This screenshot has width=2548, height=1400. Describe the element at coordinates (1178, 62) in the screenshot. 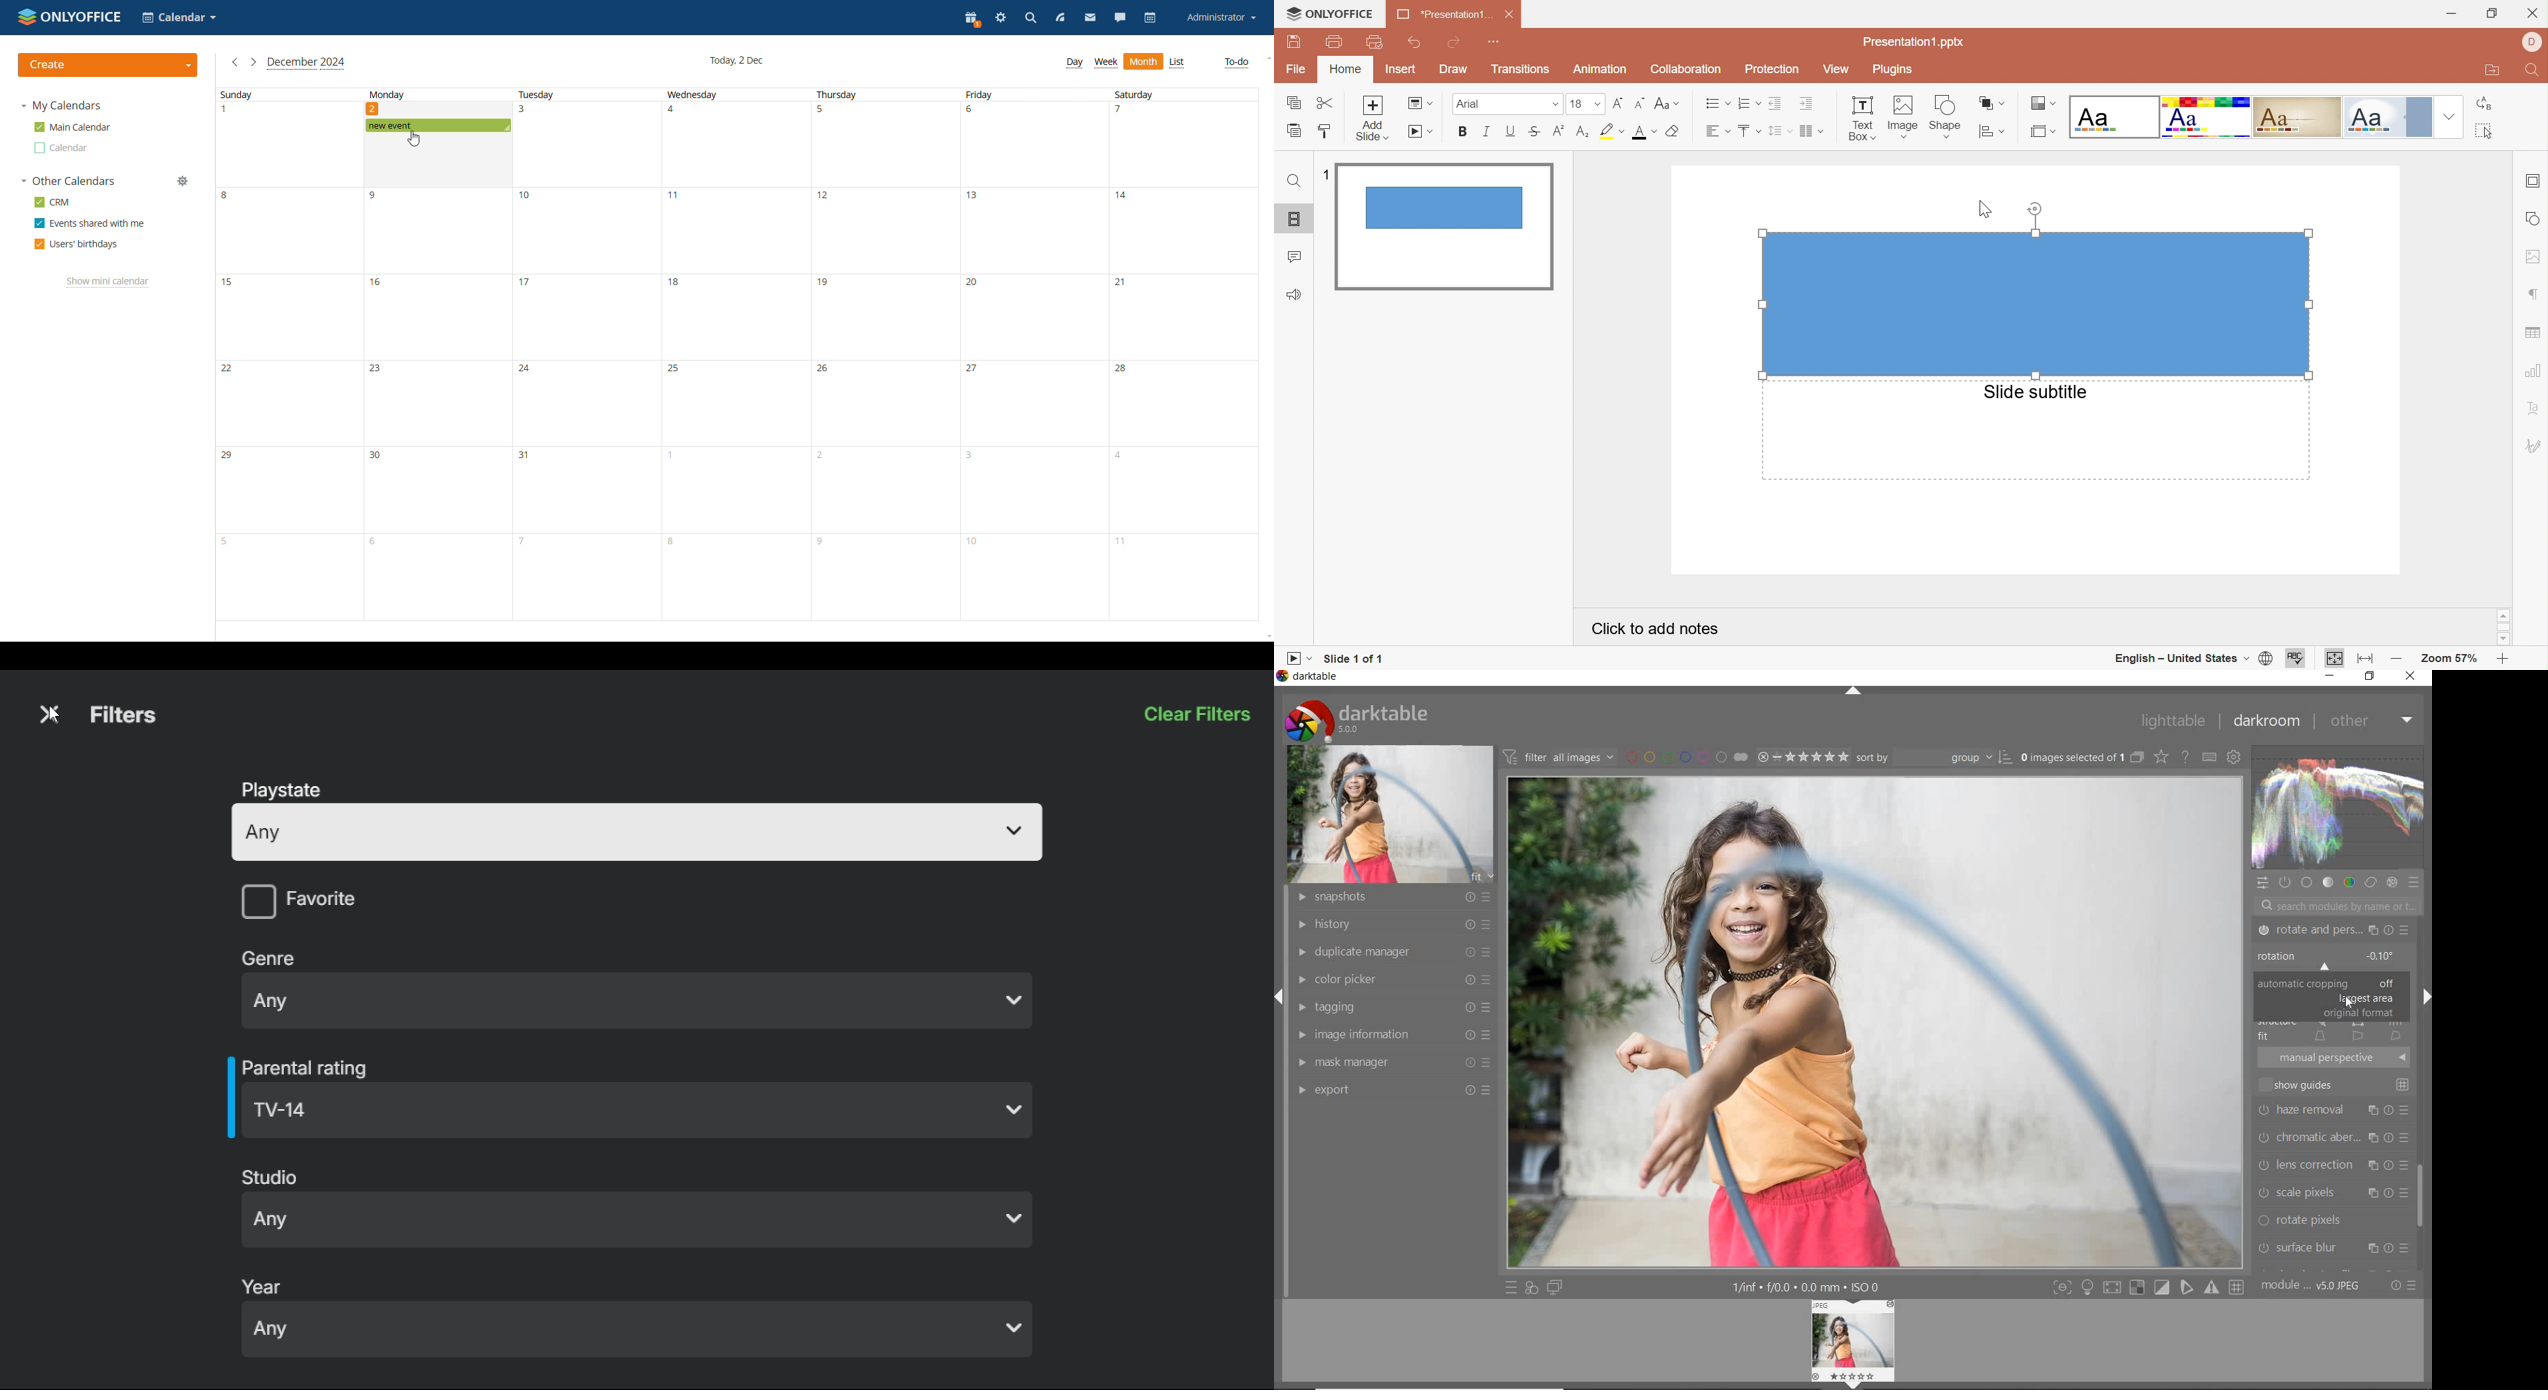

I see `list view` at that location.